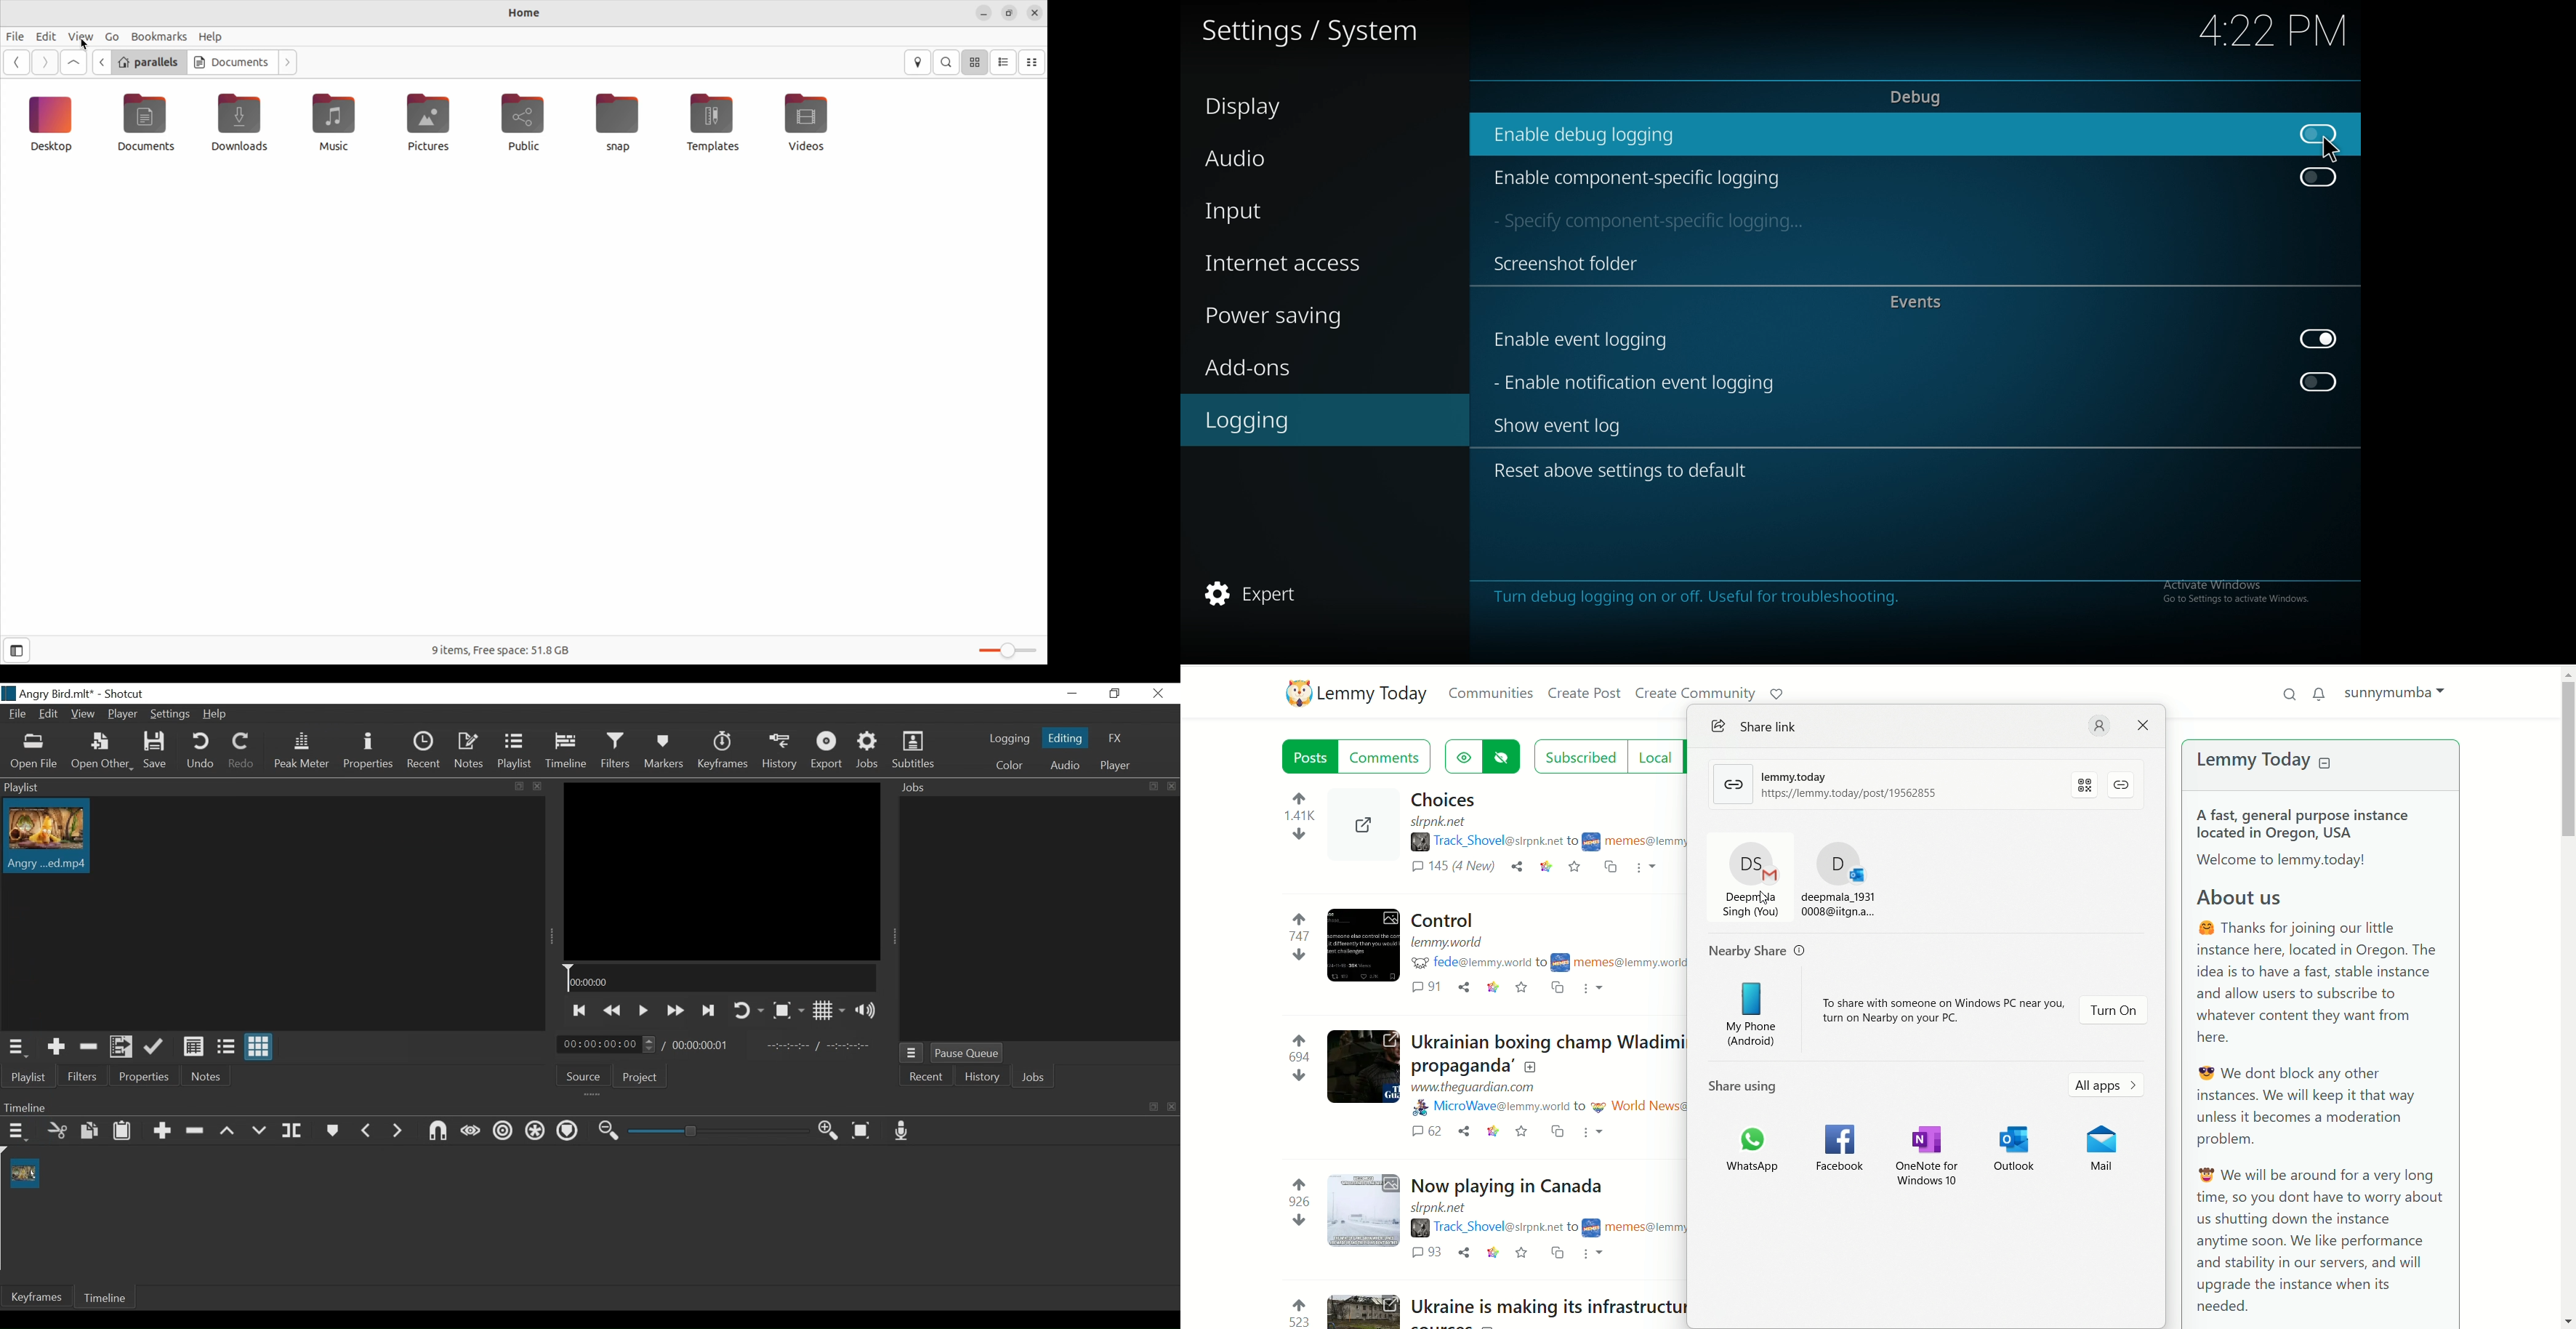 The image size is (2576, 1344). I want to click on Redo, so click(243, 751).